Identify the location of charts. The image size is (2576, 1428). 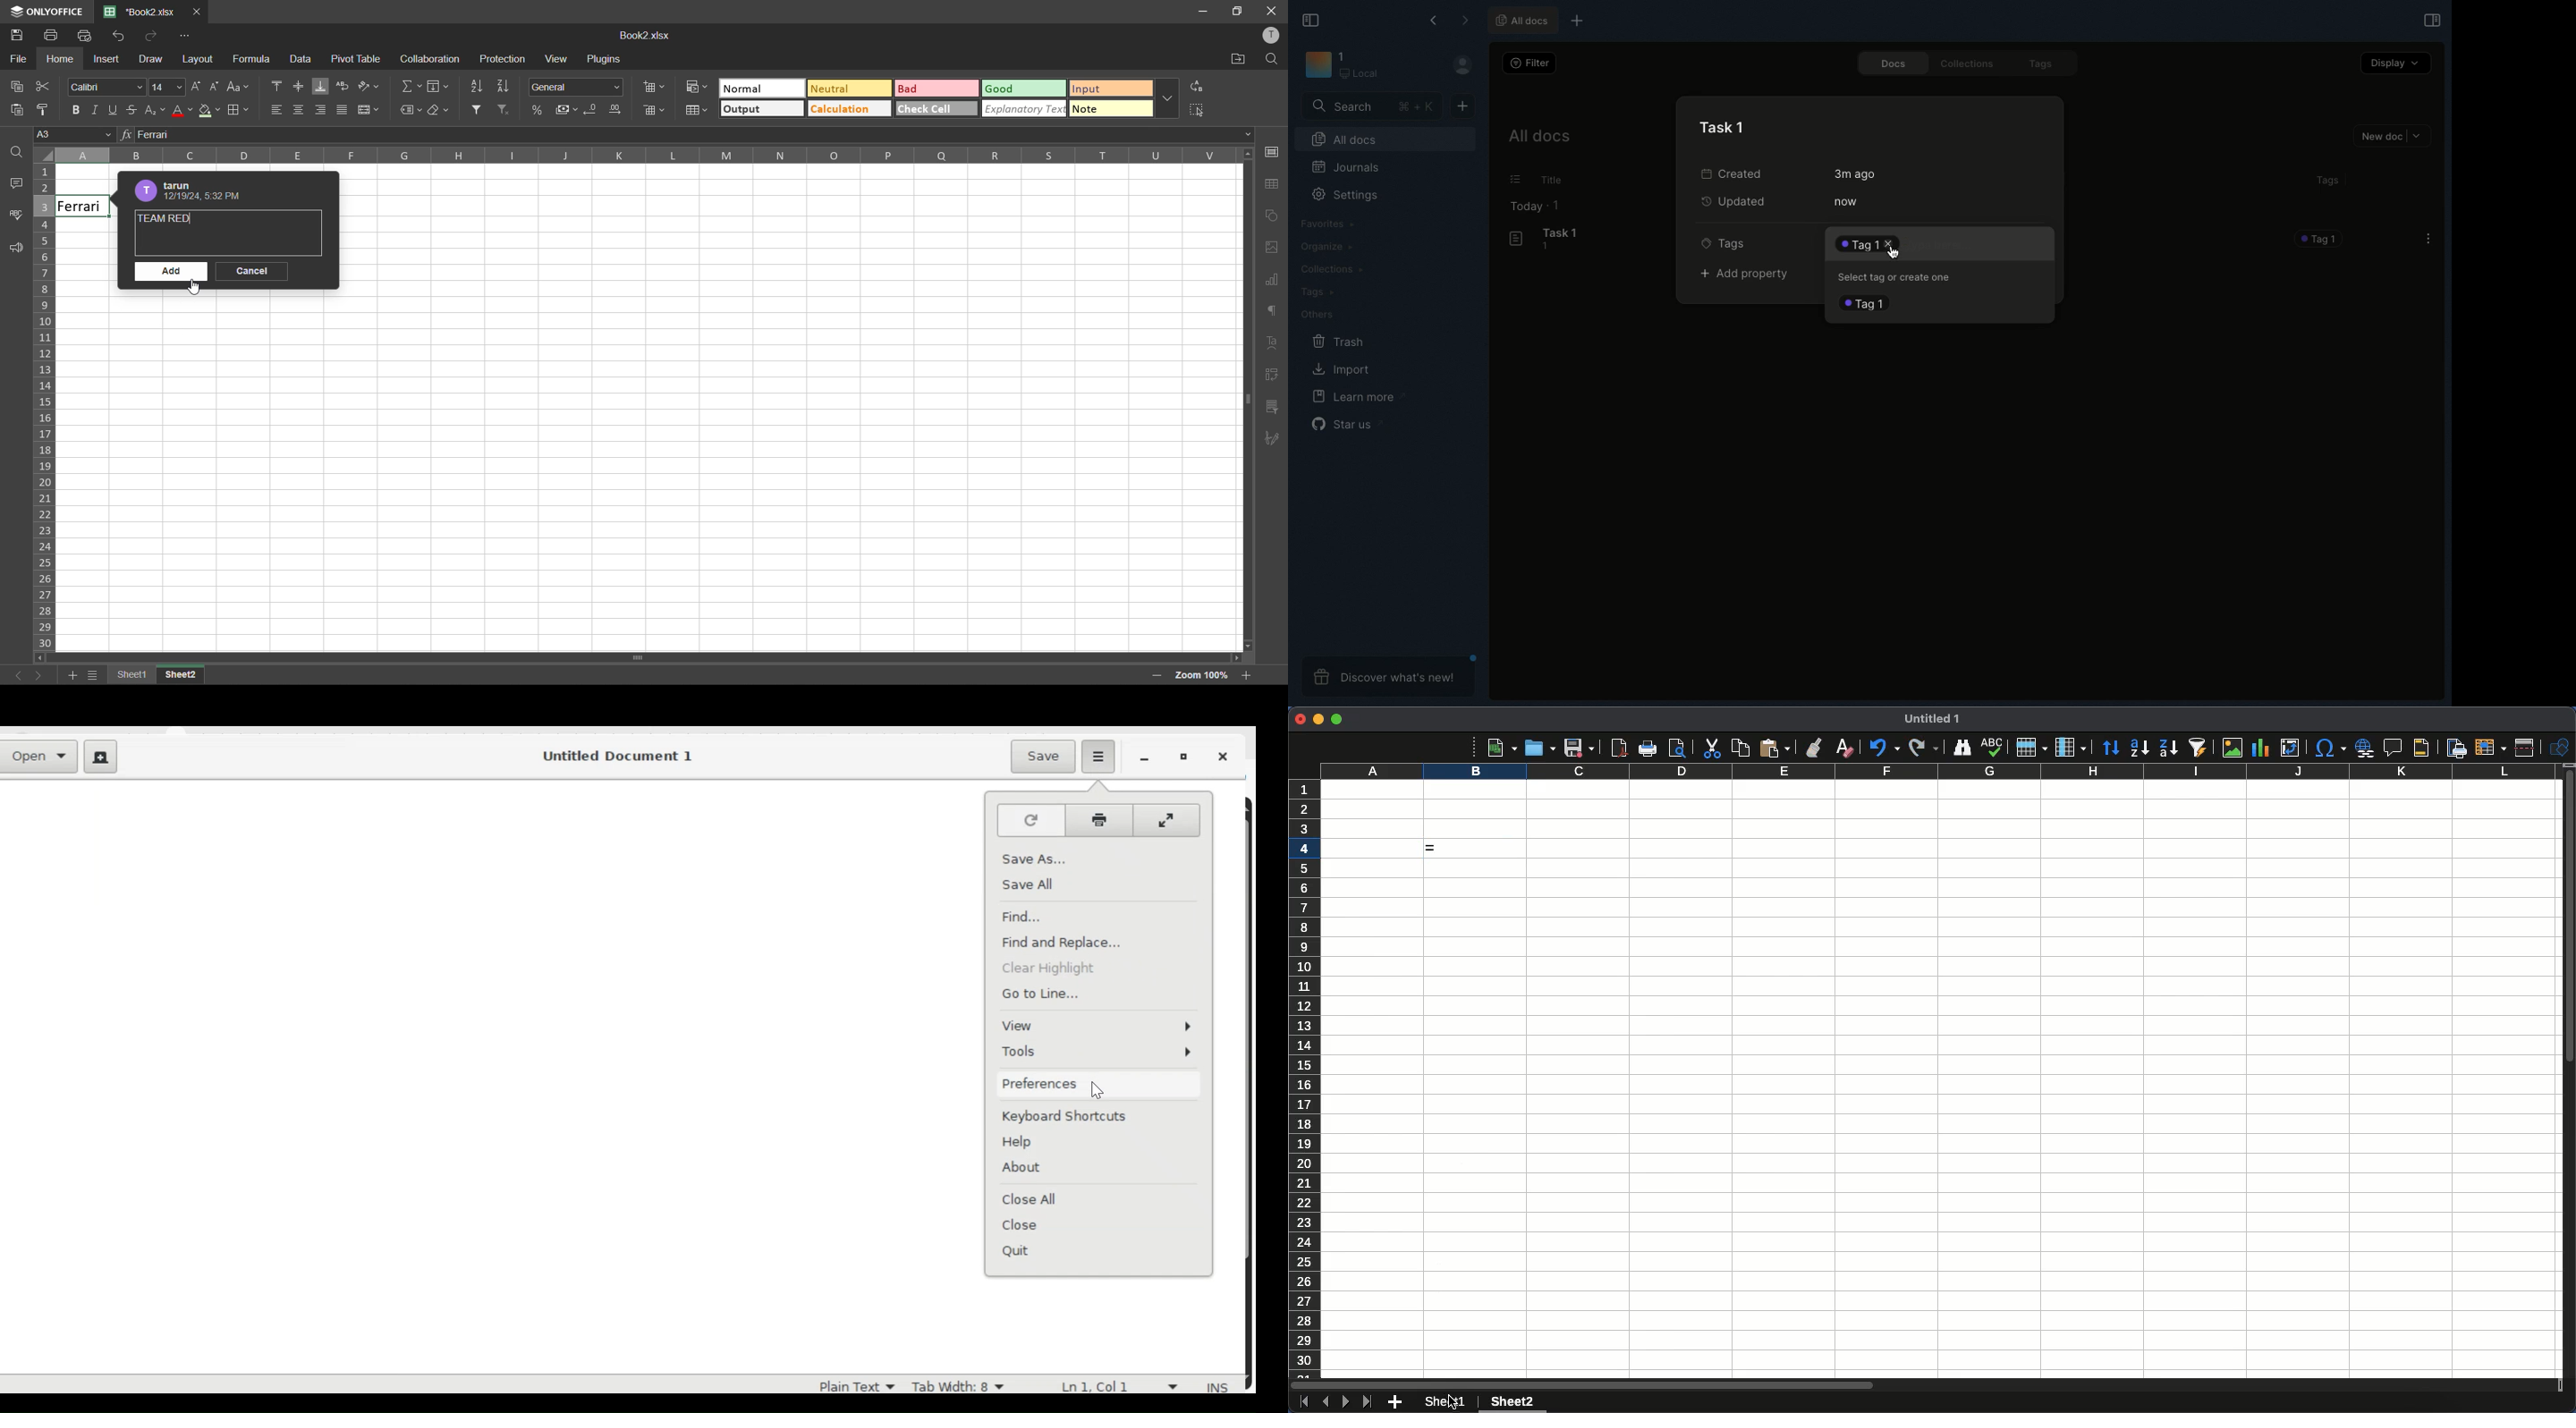
(1273, 284).